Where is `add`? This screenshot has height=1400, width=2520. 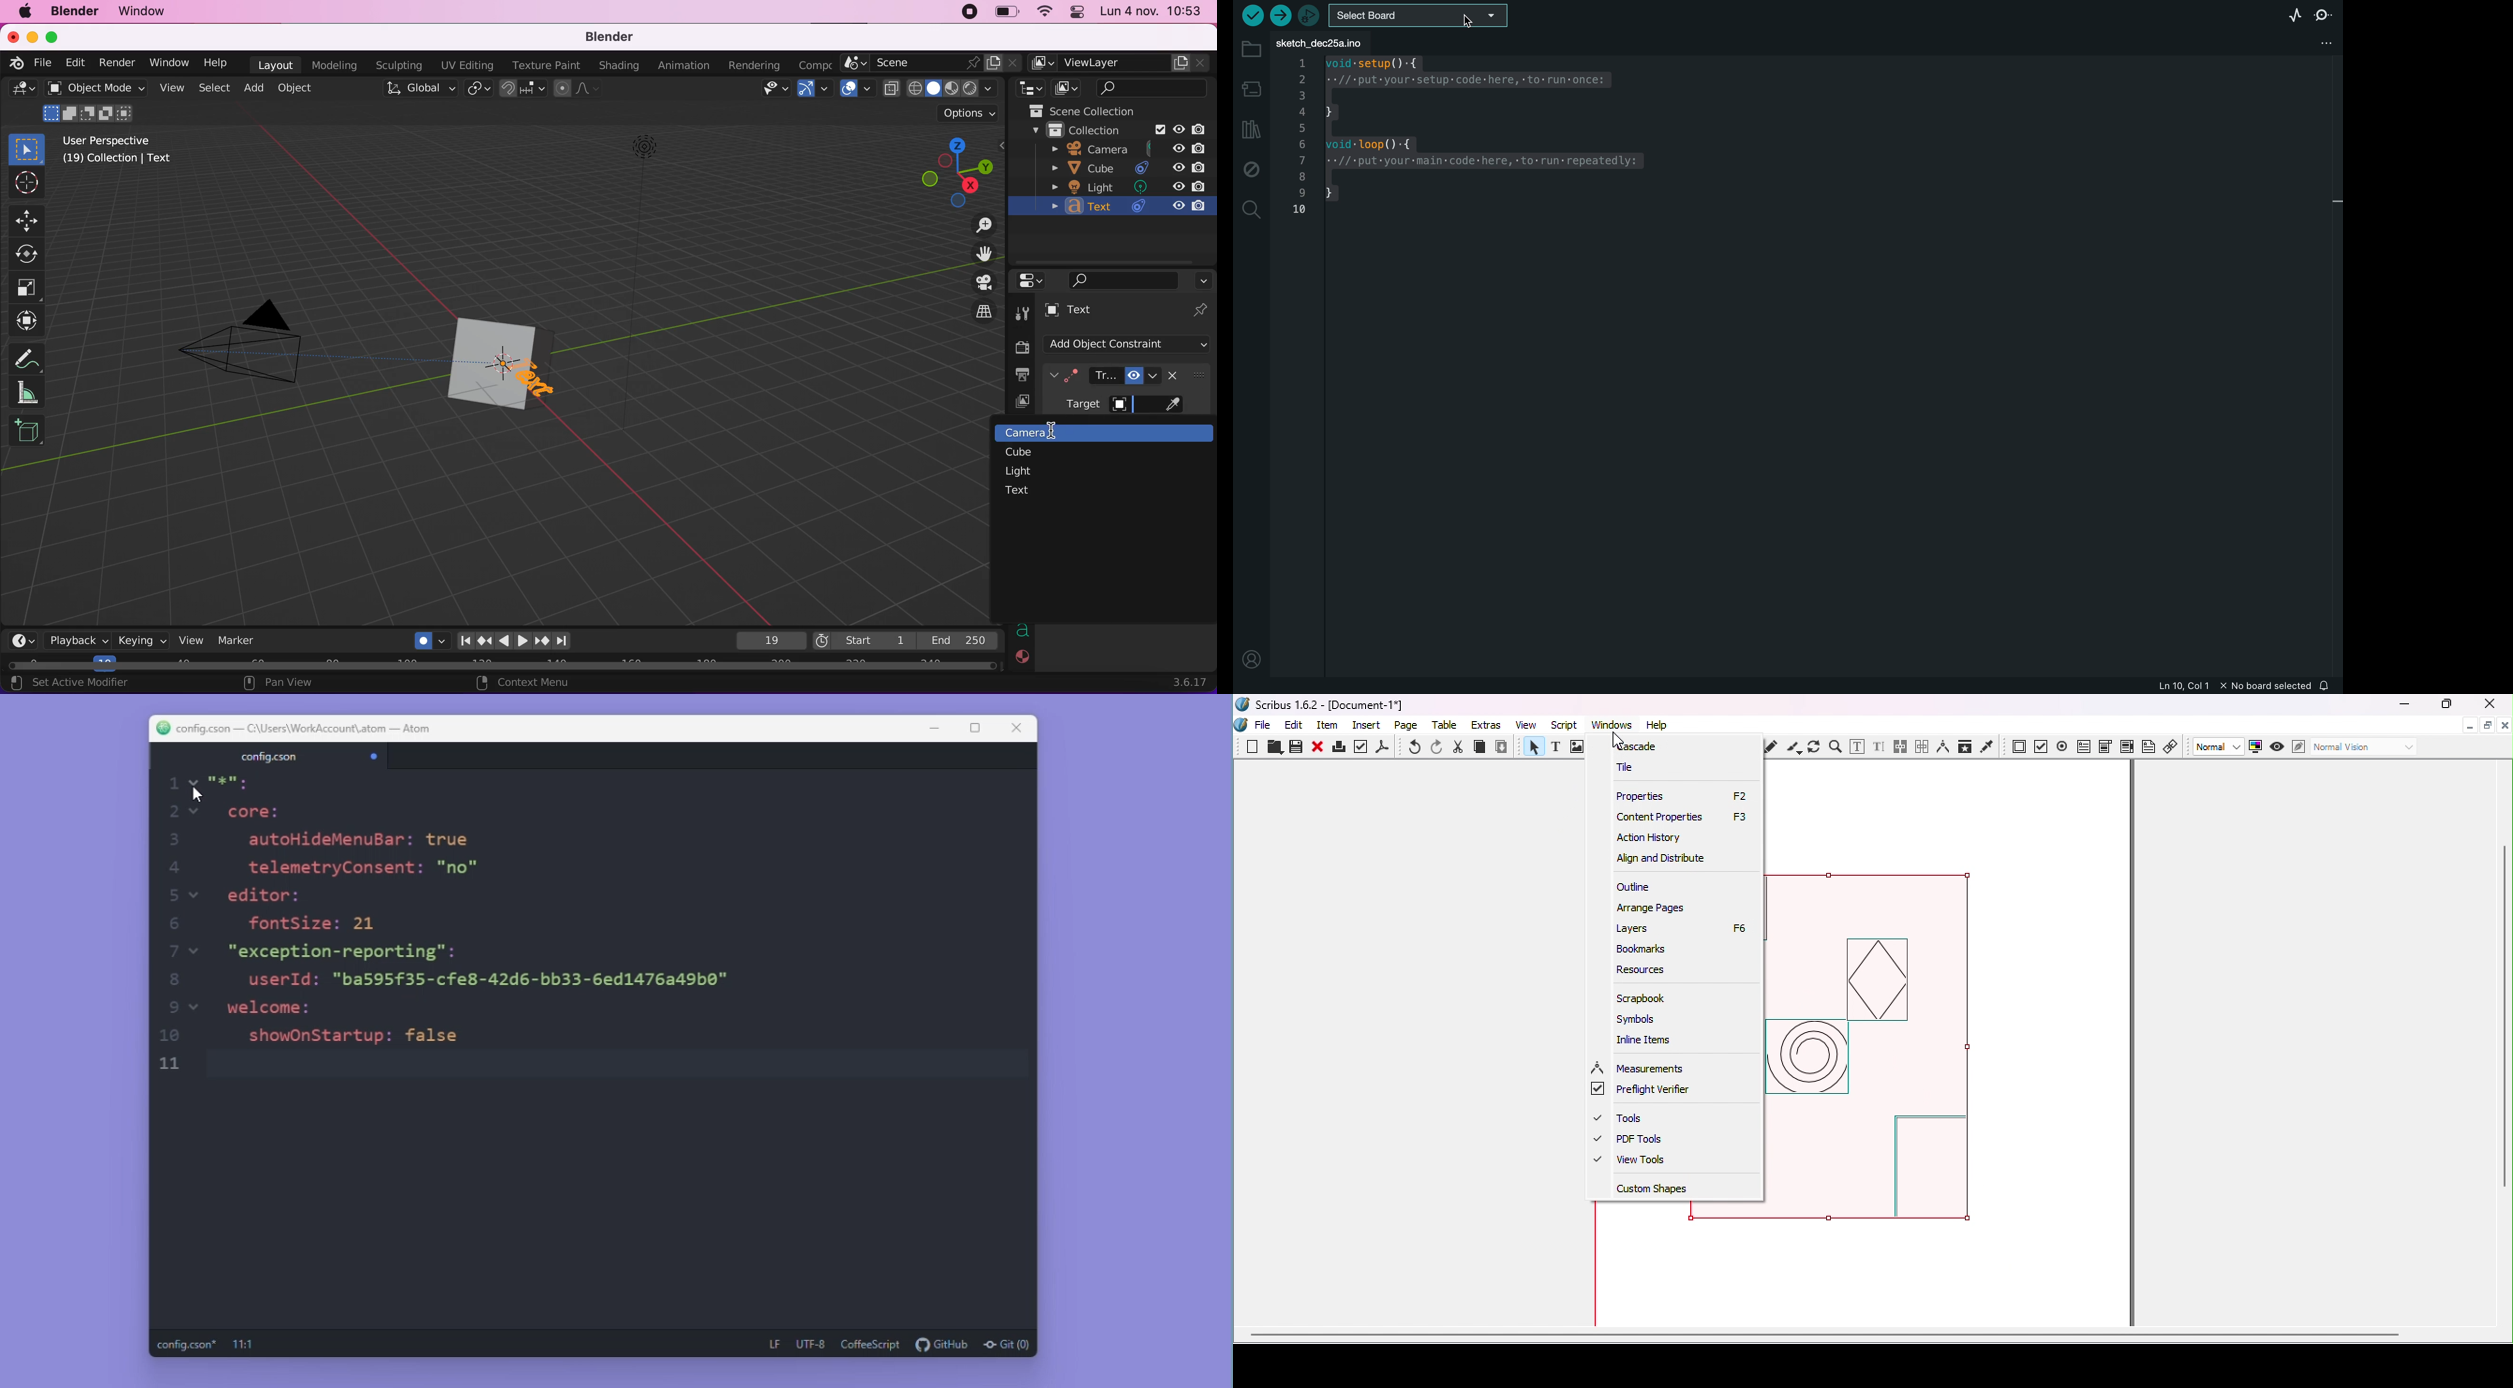
add is located at coordinates (257, 89).